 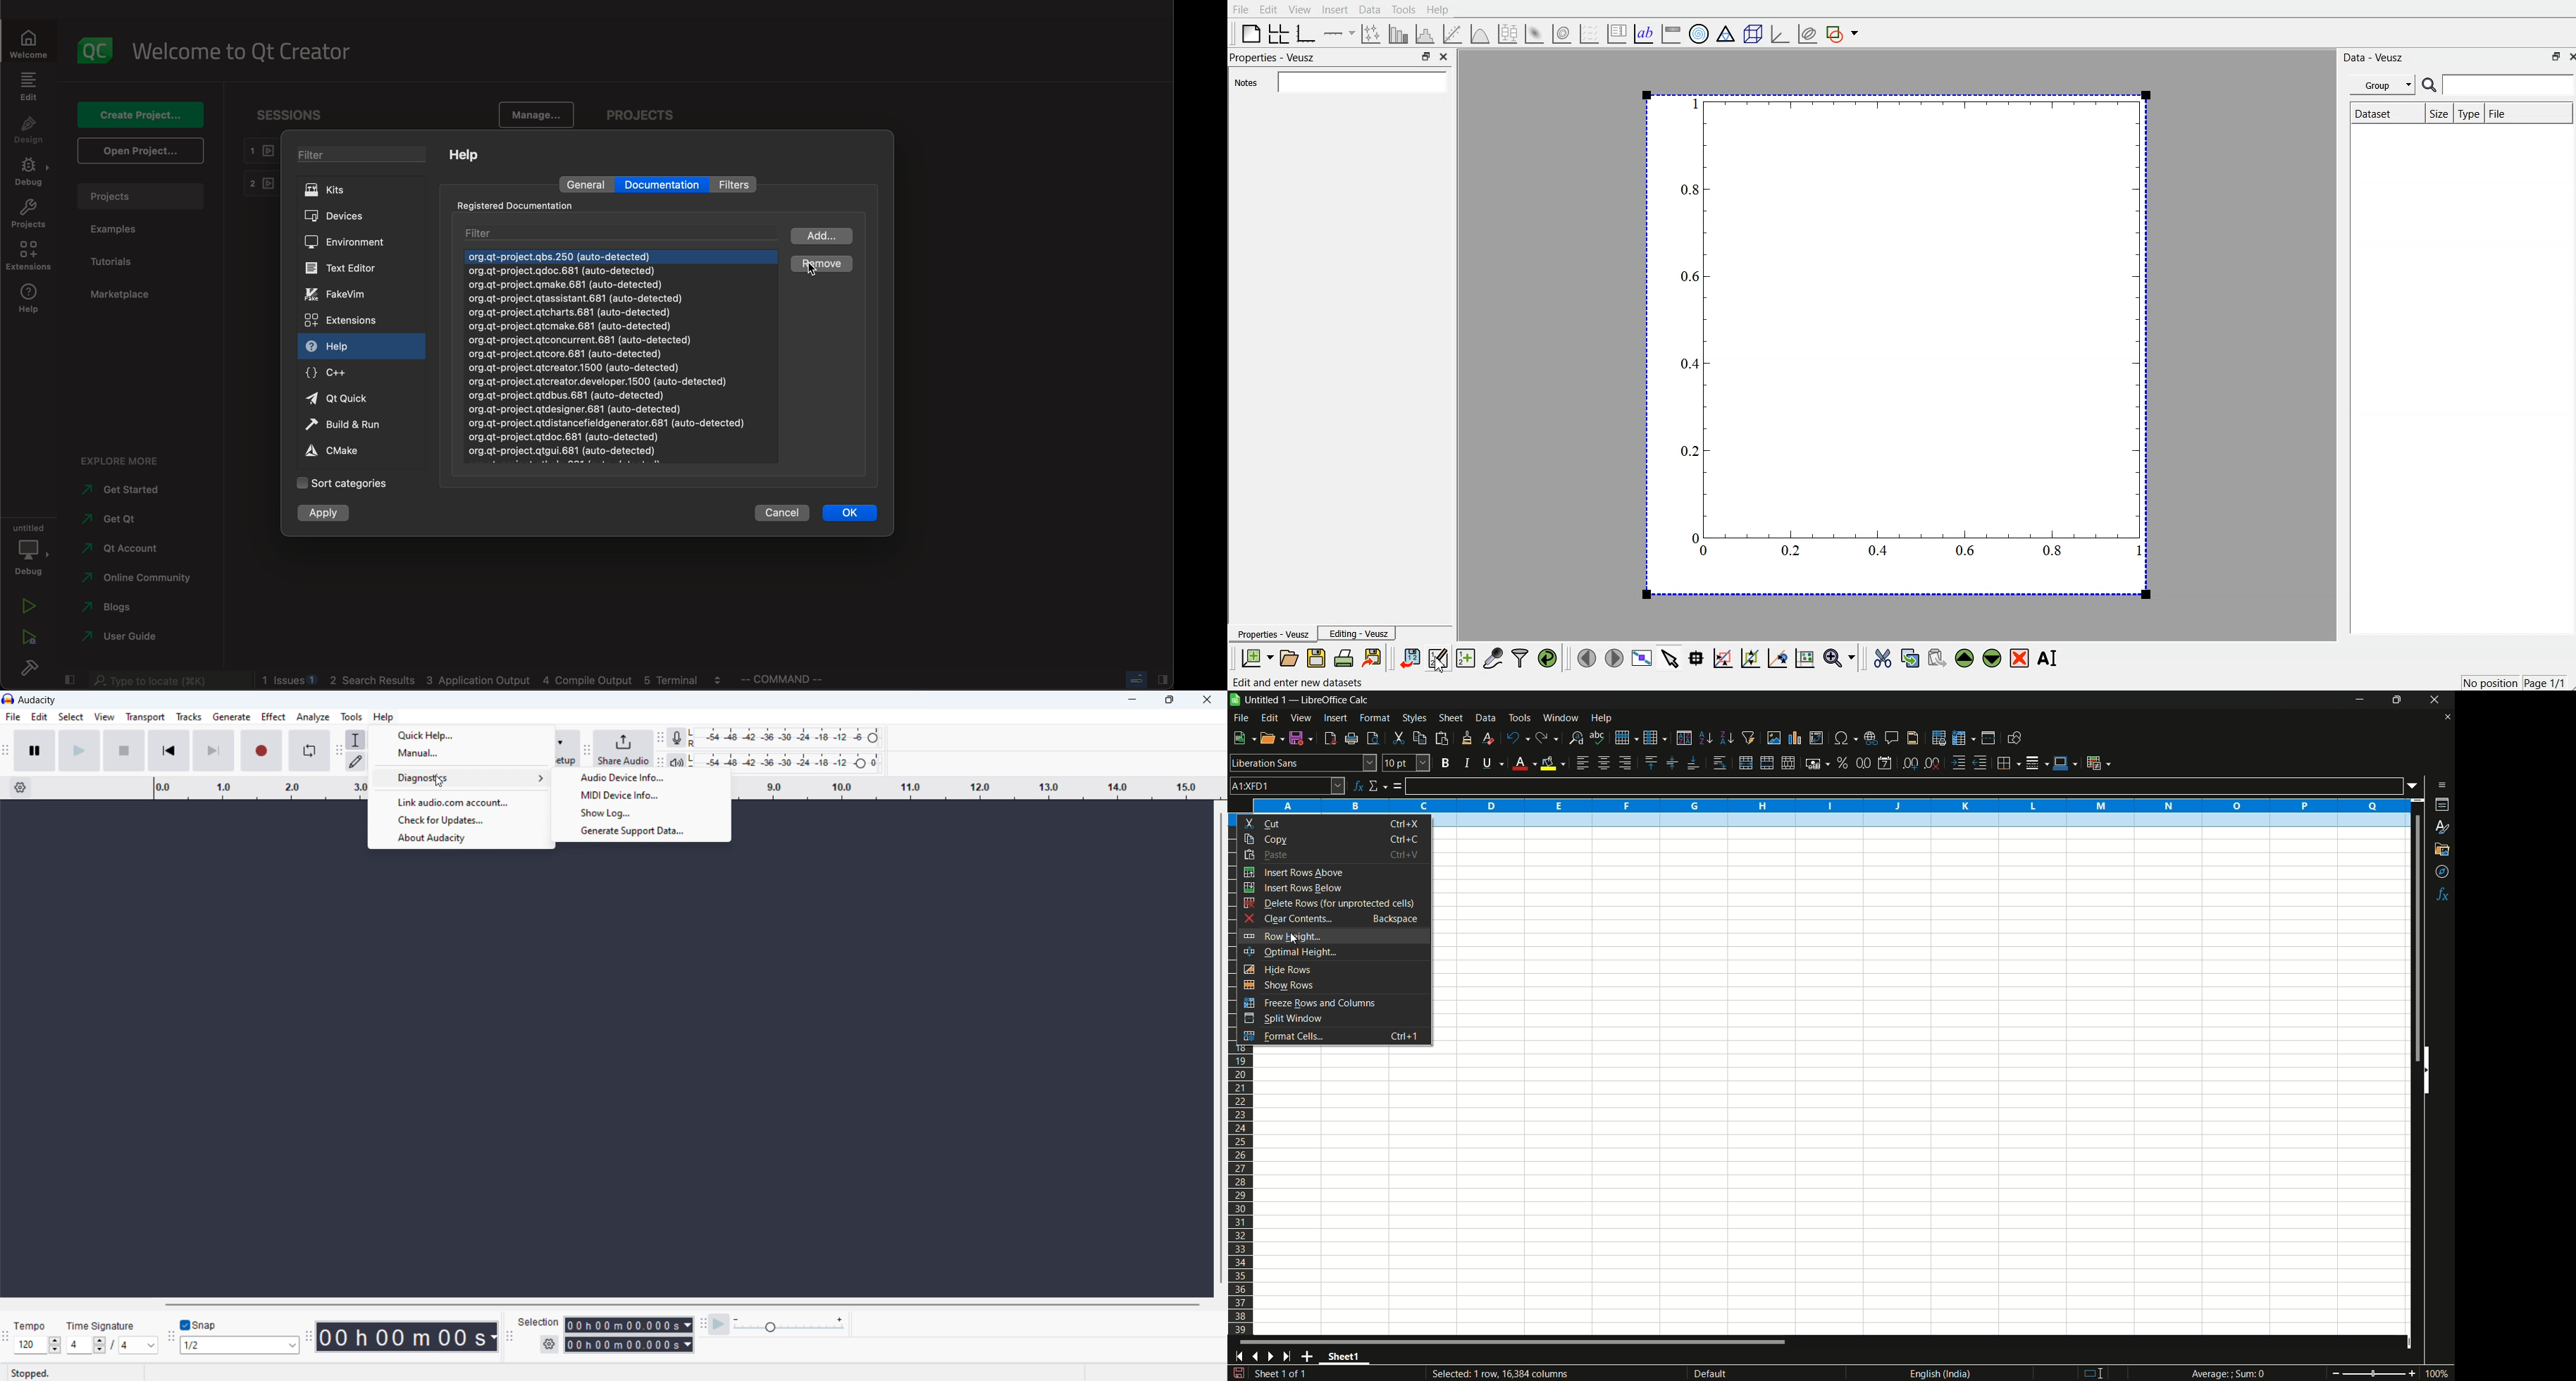 I want to click on print document, so click(x=1344, y=659).